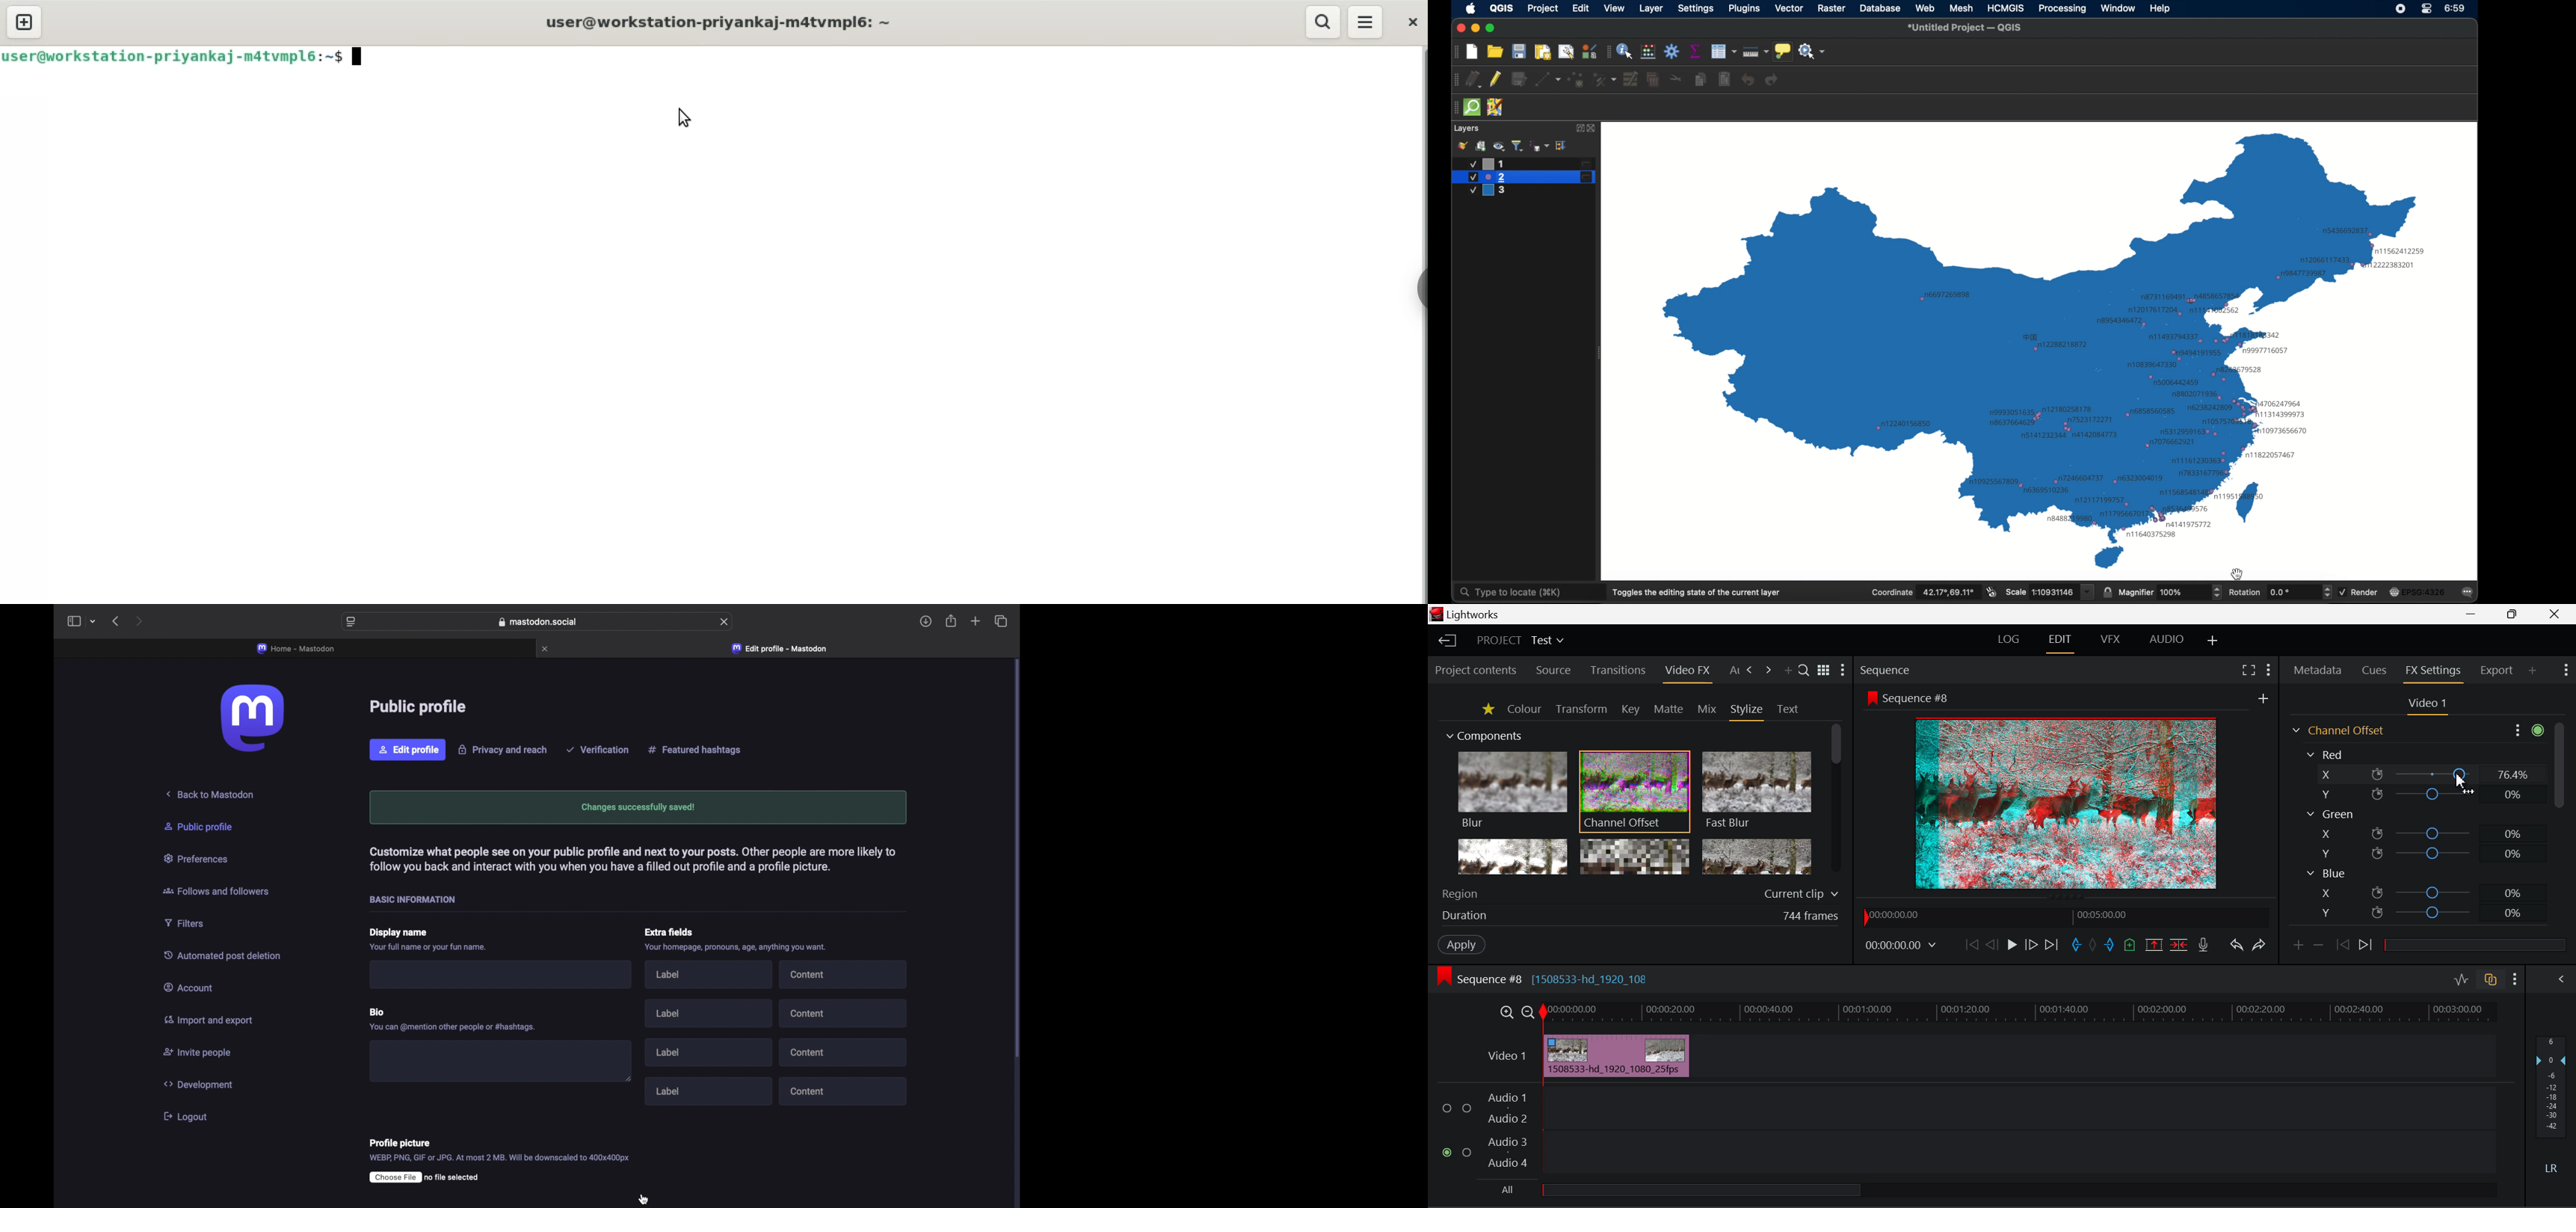  Describe the element at coordinates (1768, 670) in the screenshot. I see `Next Tab` at that location.